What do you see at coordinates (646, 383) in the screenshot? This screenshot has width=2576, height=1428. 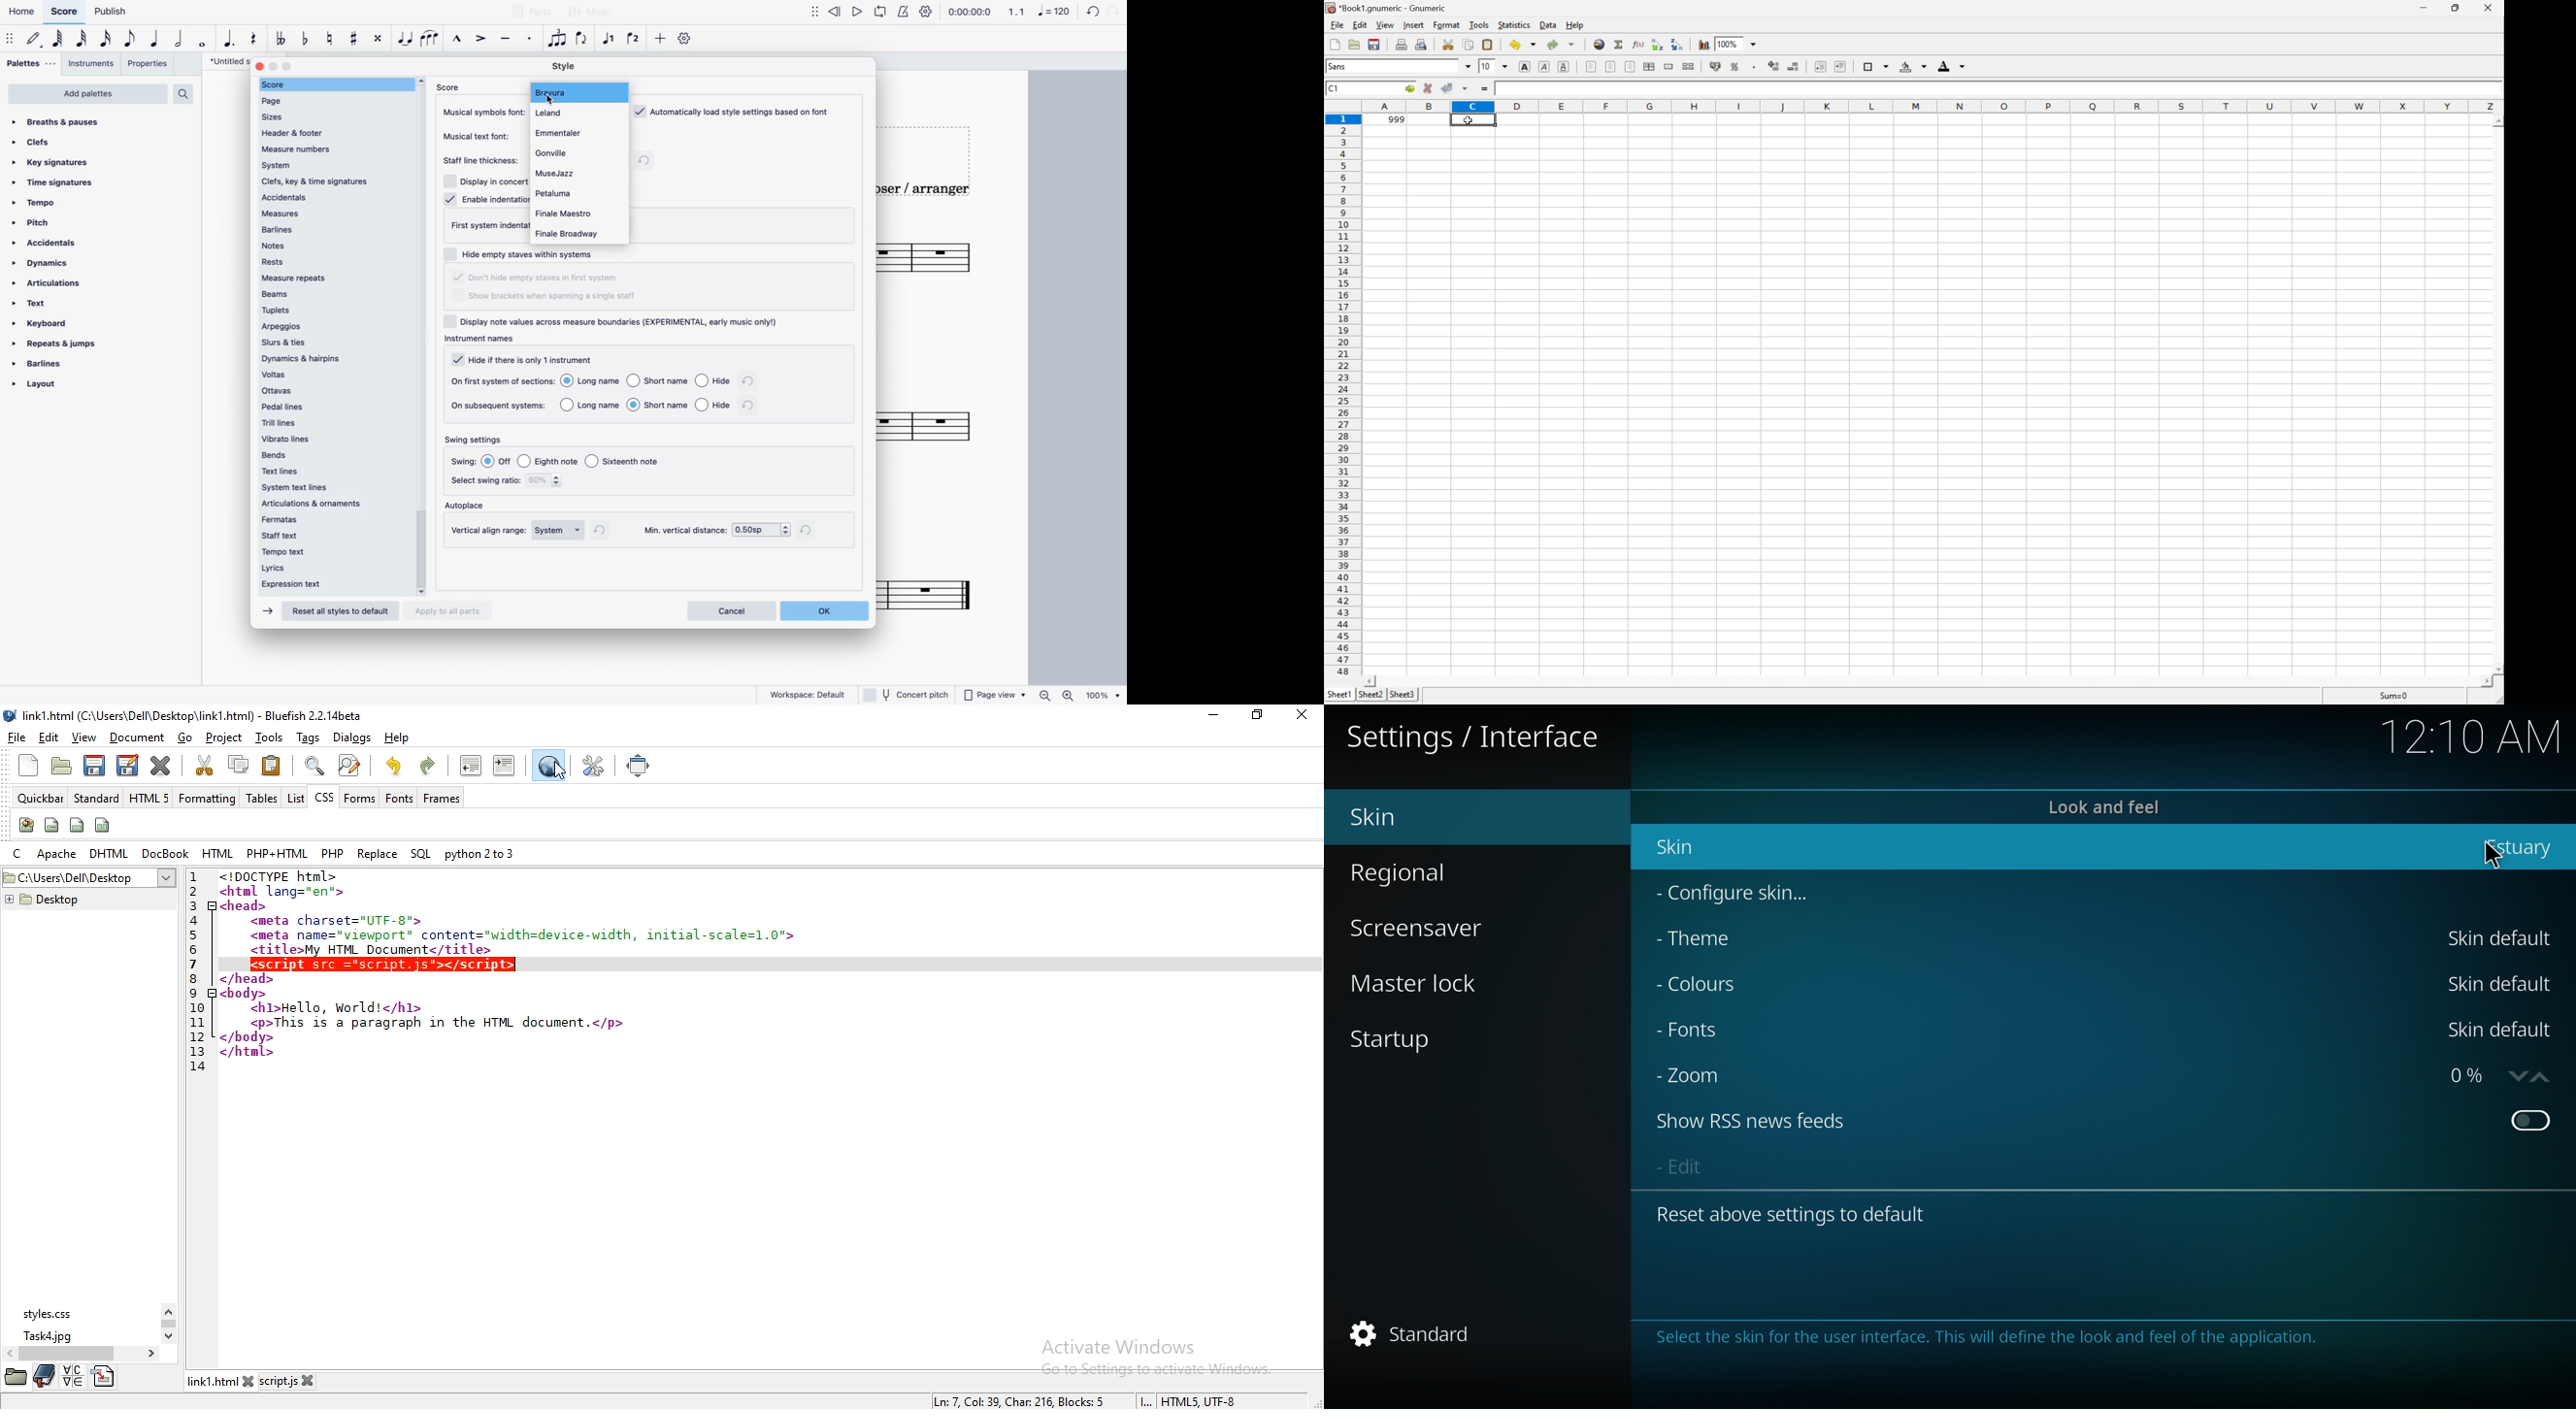 I see `options` at bounding box center [646, 383].